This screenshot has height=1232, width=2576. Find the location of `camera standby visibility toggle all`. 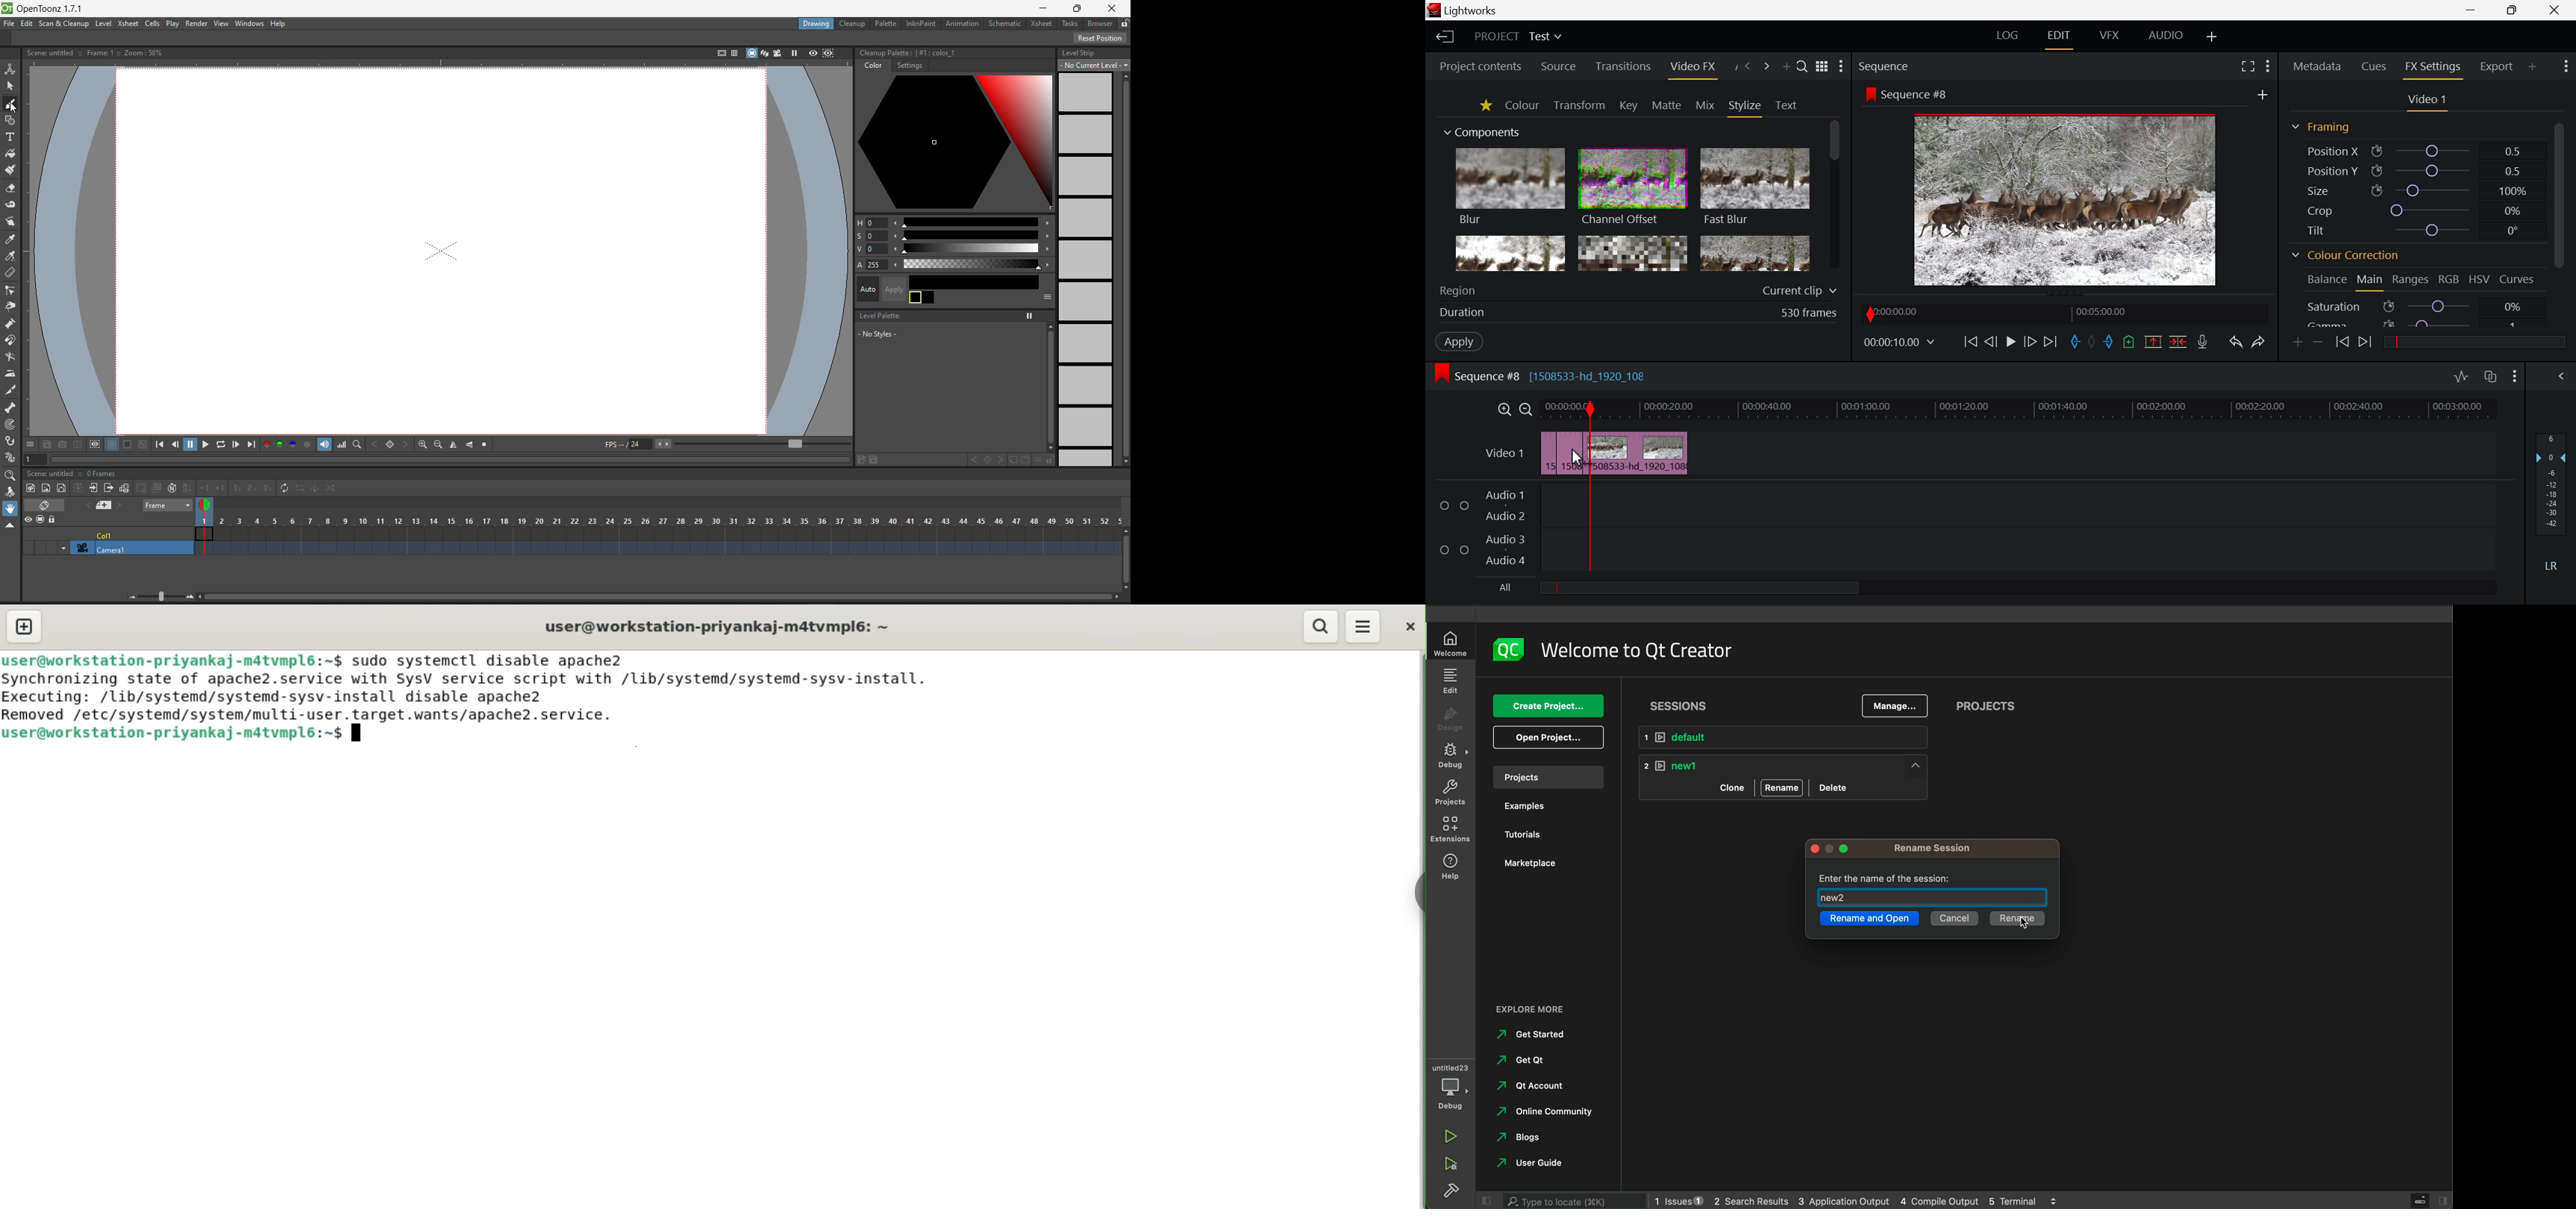

camera standby visibility toggle all is located at coordinates (41, 520).